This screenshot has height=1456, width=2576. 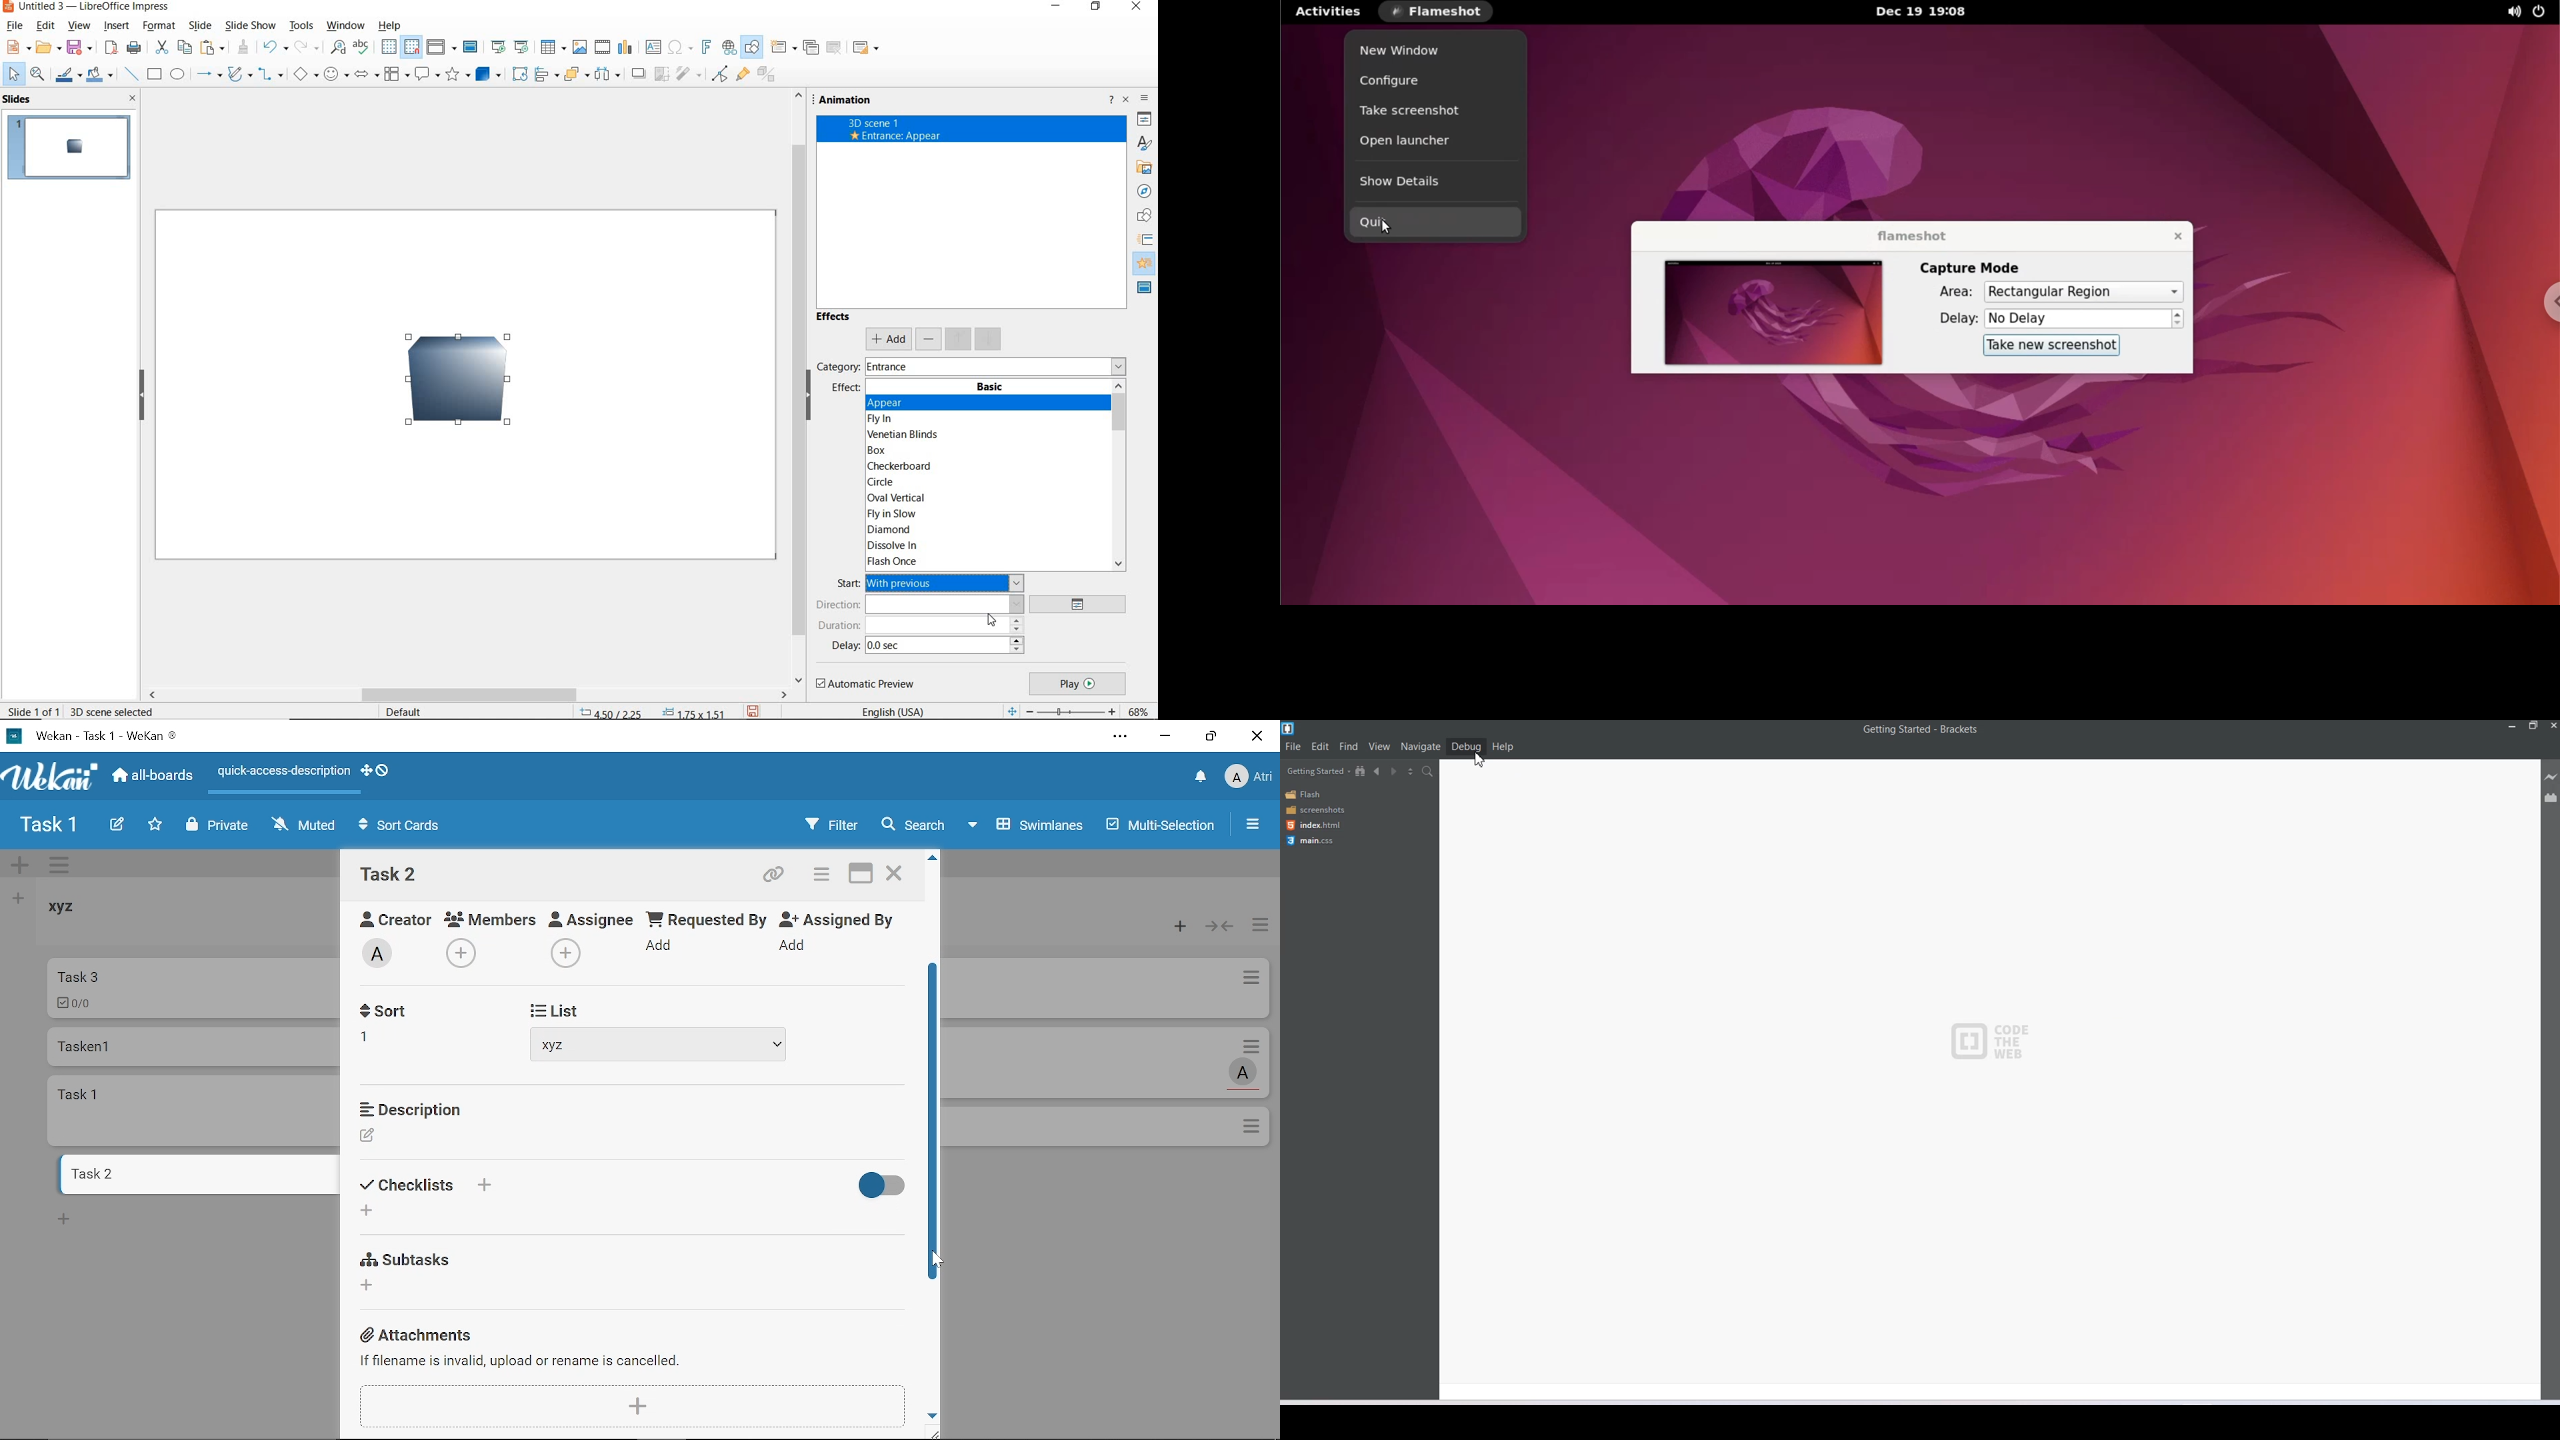 I want to click on insert special characters, so click(x=679, y=48).